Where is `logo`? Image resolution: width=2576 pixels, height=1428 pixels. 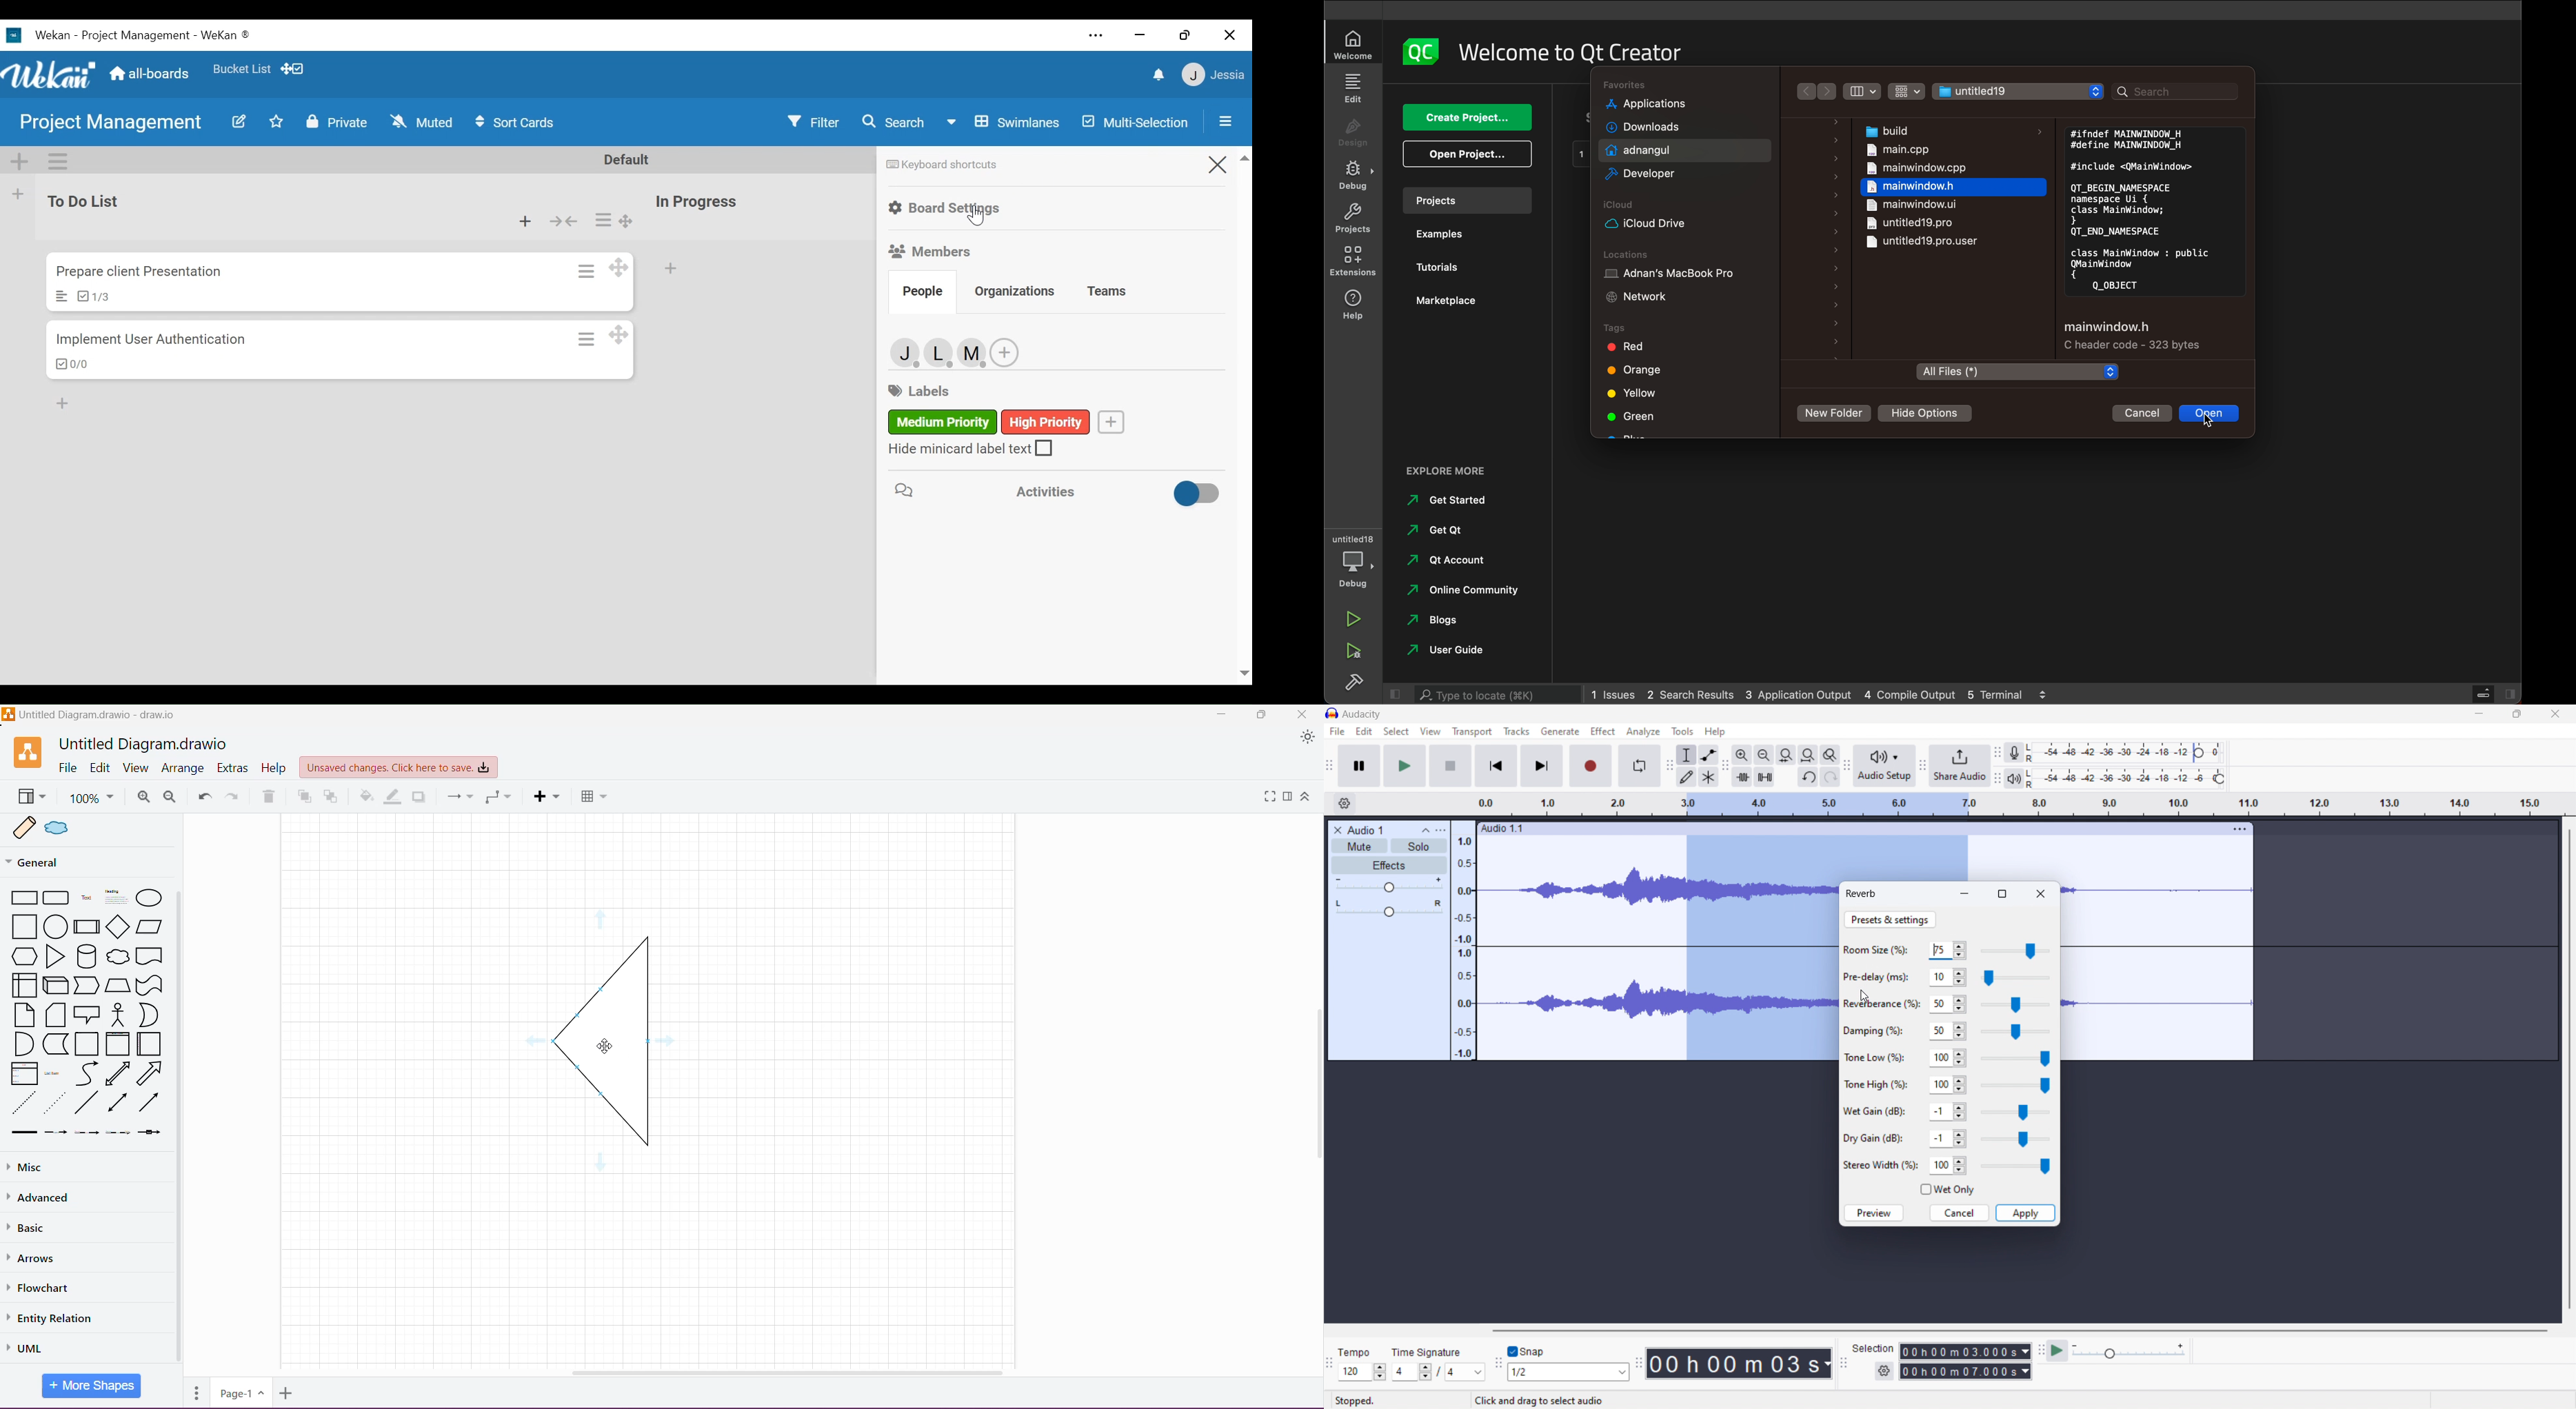
logo is located at coordinates (1424, 50).